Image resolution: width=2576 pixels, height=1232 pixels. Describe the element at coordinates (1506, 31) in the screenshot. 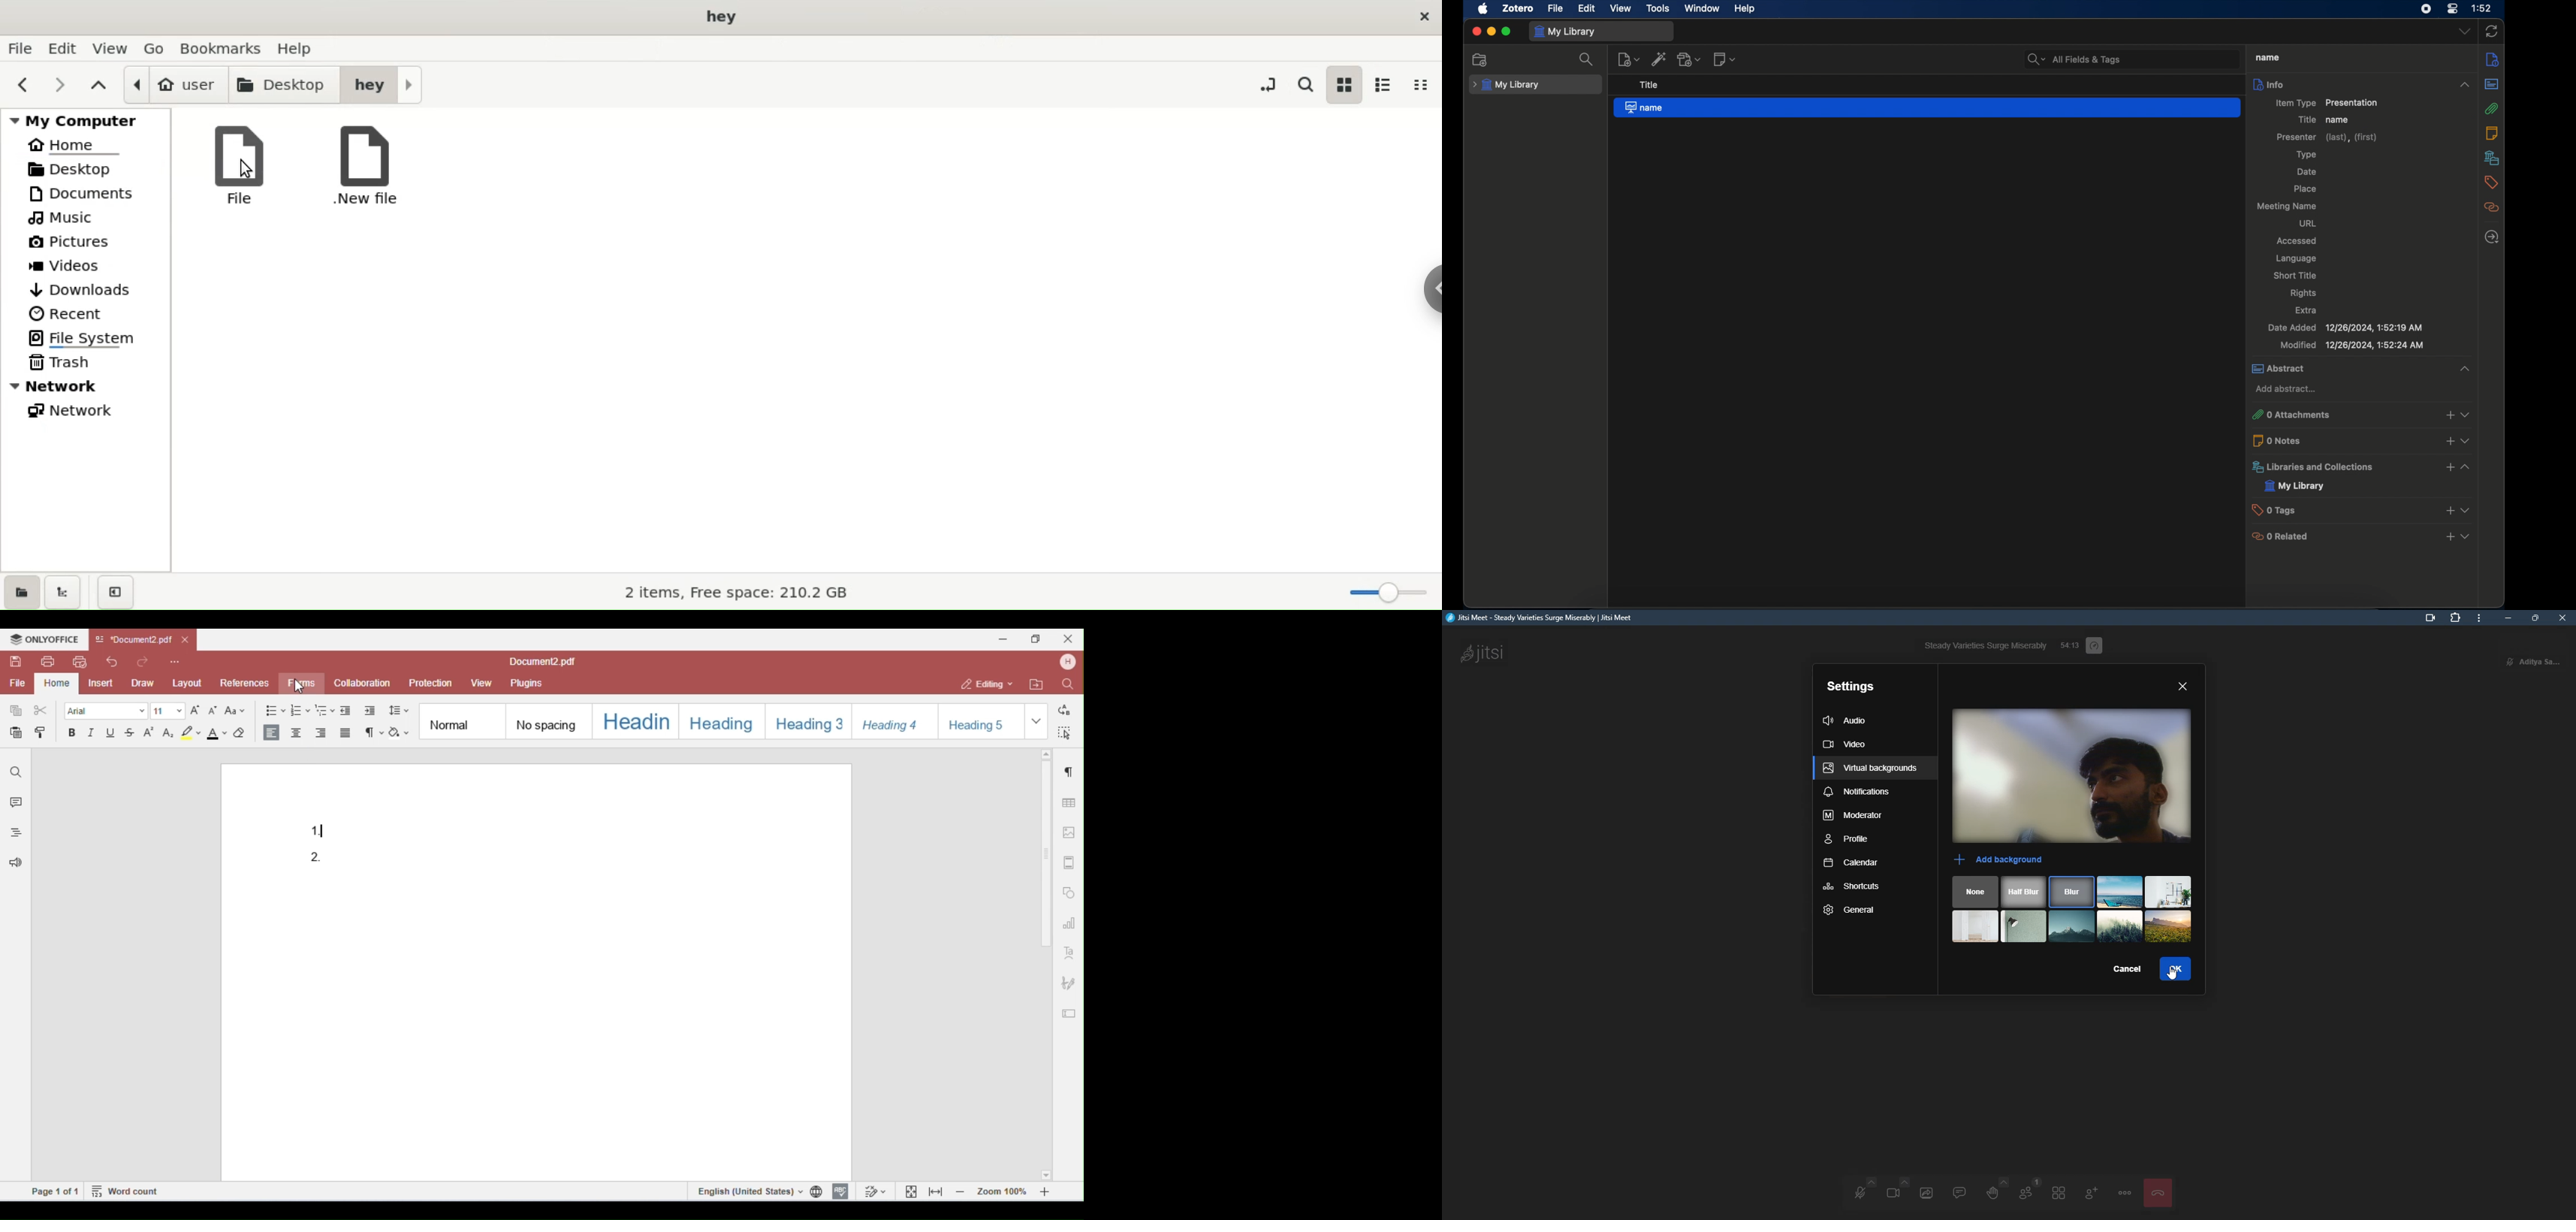

I see `maximize` at that location.